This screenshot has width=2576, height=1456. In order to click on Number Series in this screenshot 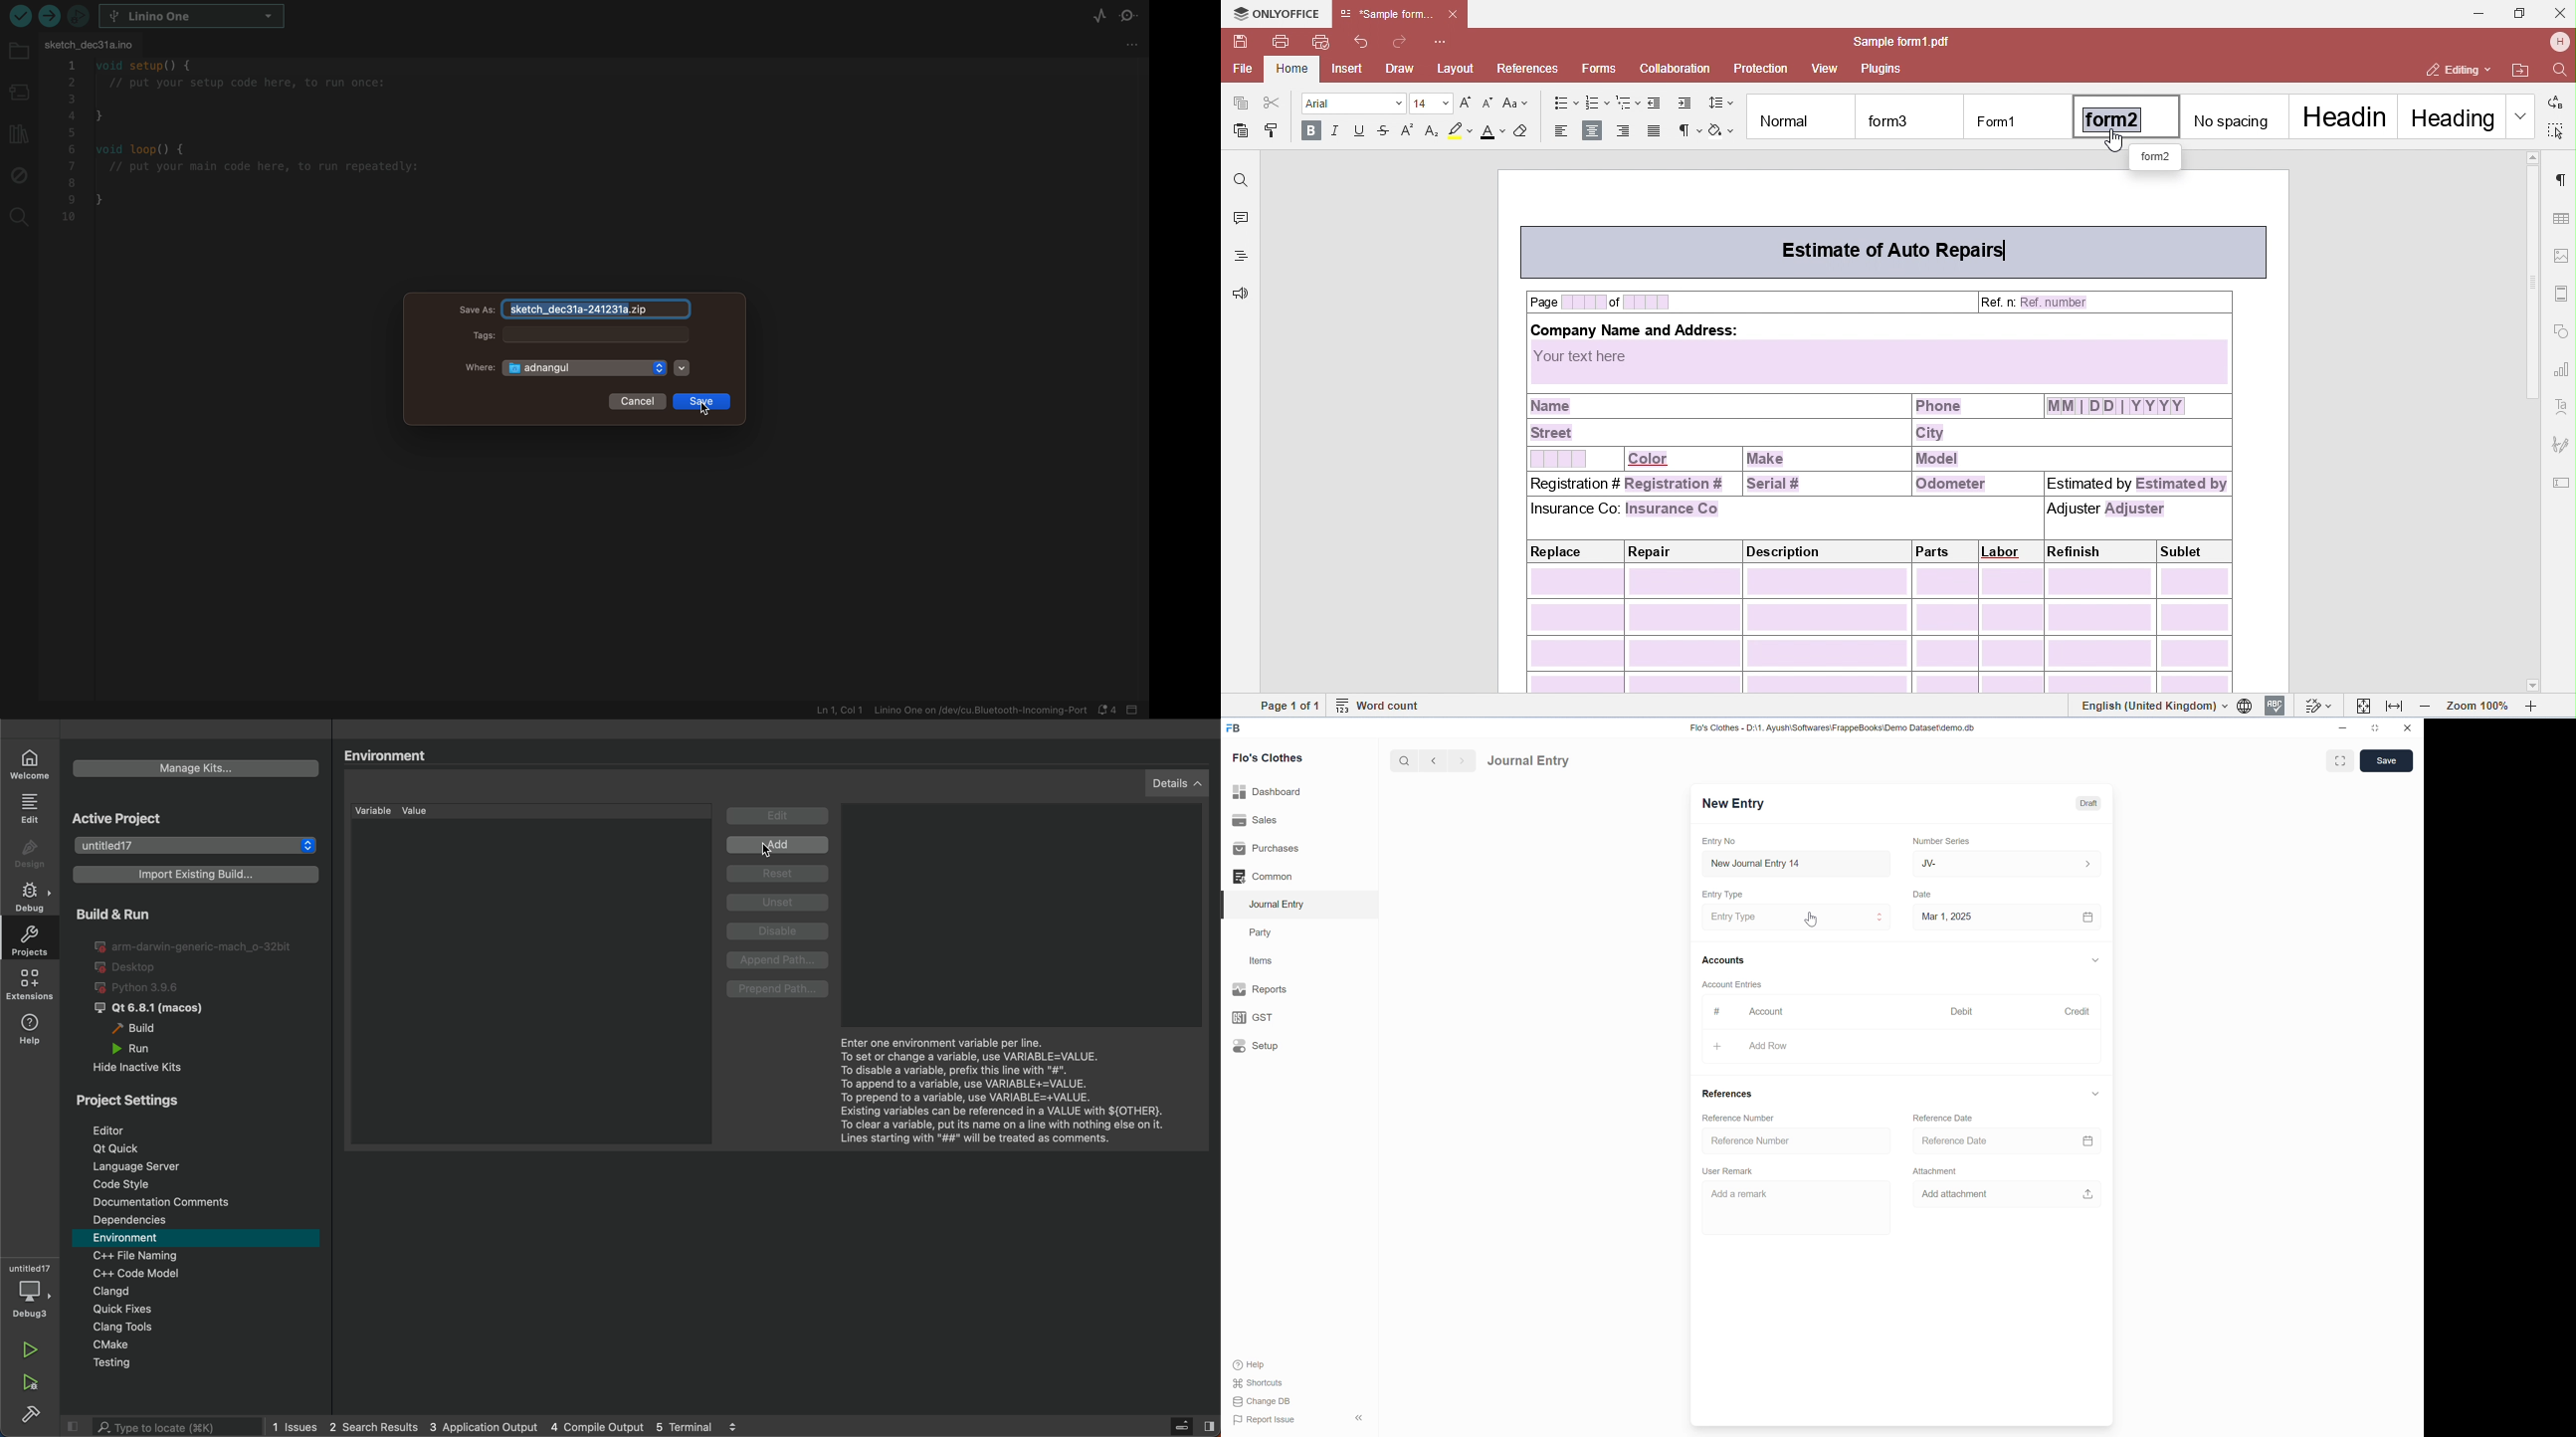, I will do `click(1942, 840)`.